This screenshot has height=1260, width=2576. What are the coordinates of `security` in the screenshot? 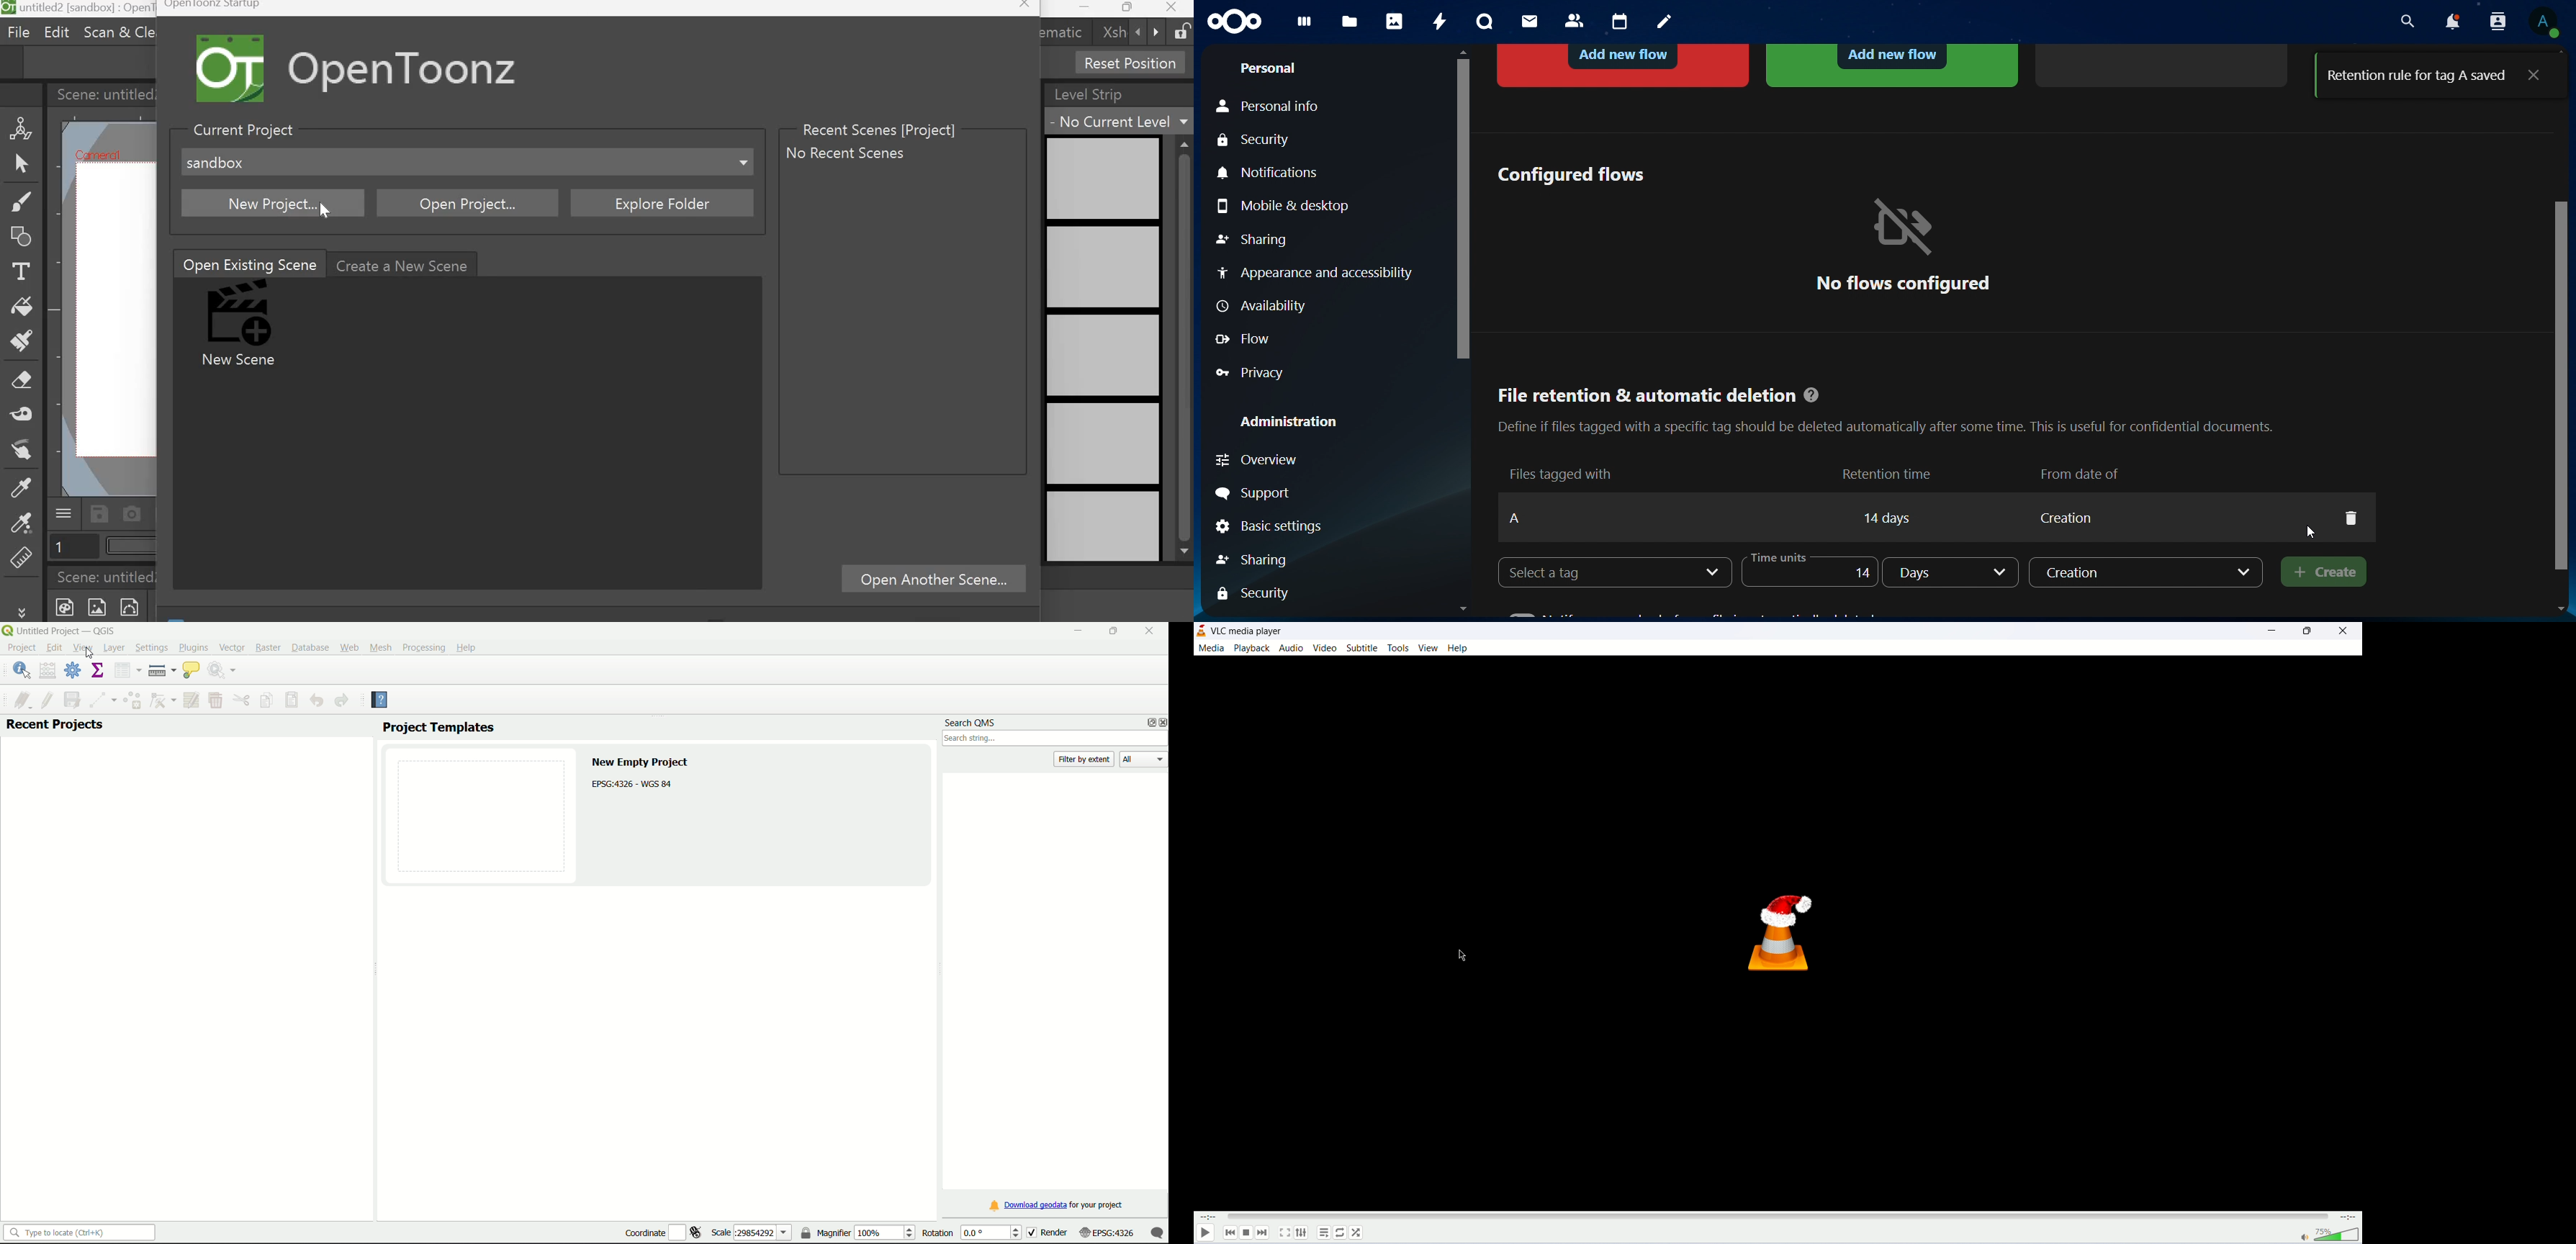 It's located at (1258, 141).